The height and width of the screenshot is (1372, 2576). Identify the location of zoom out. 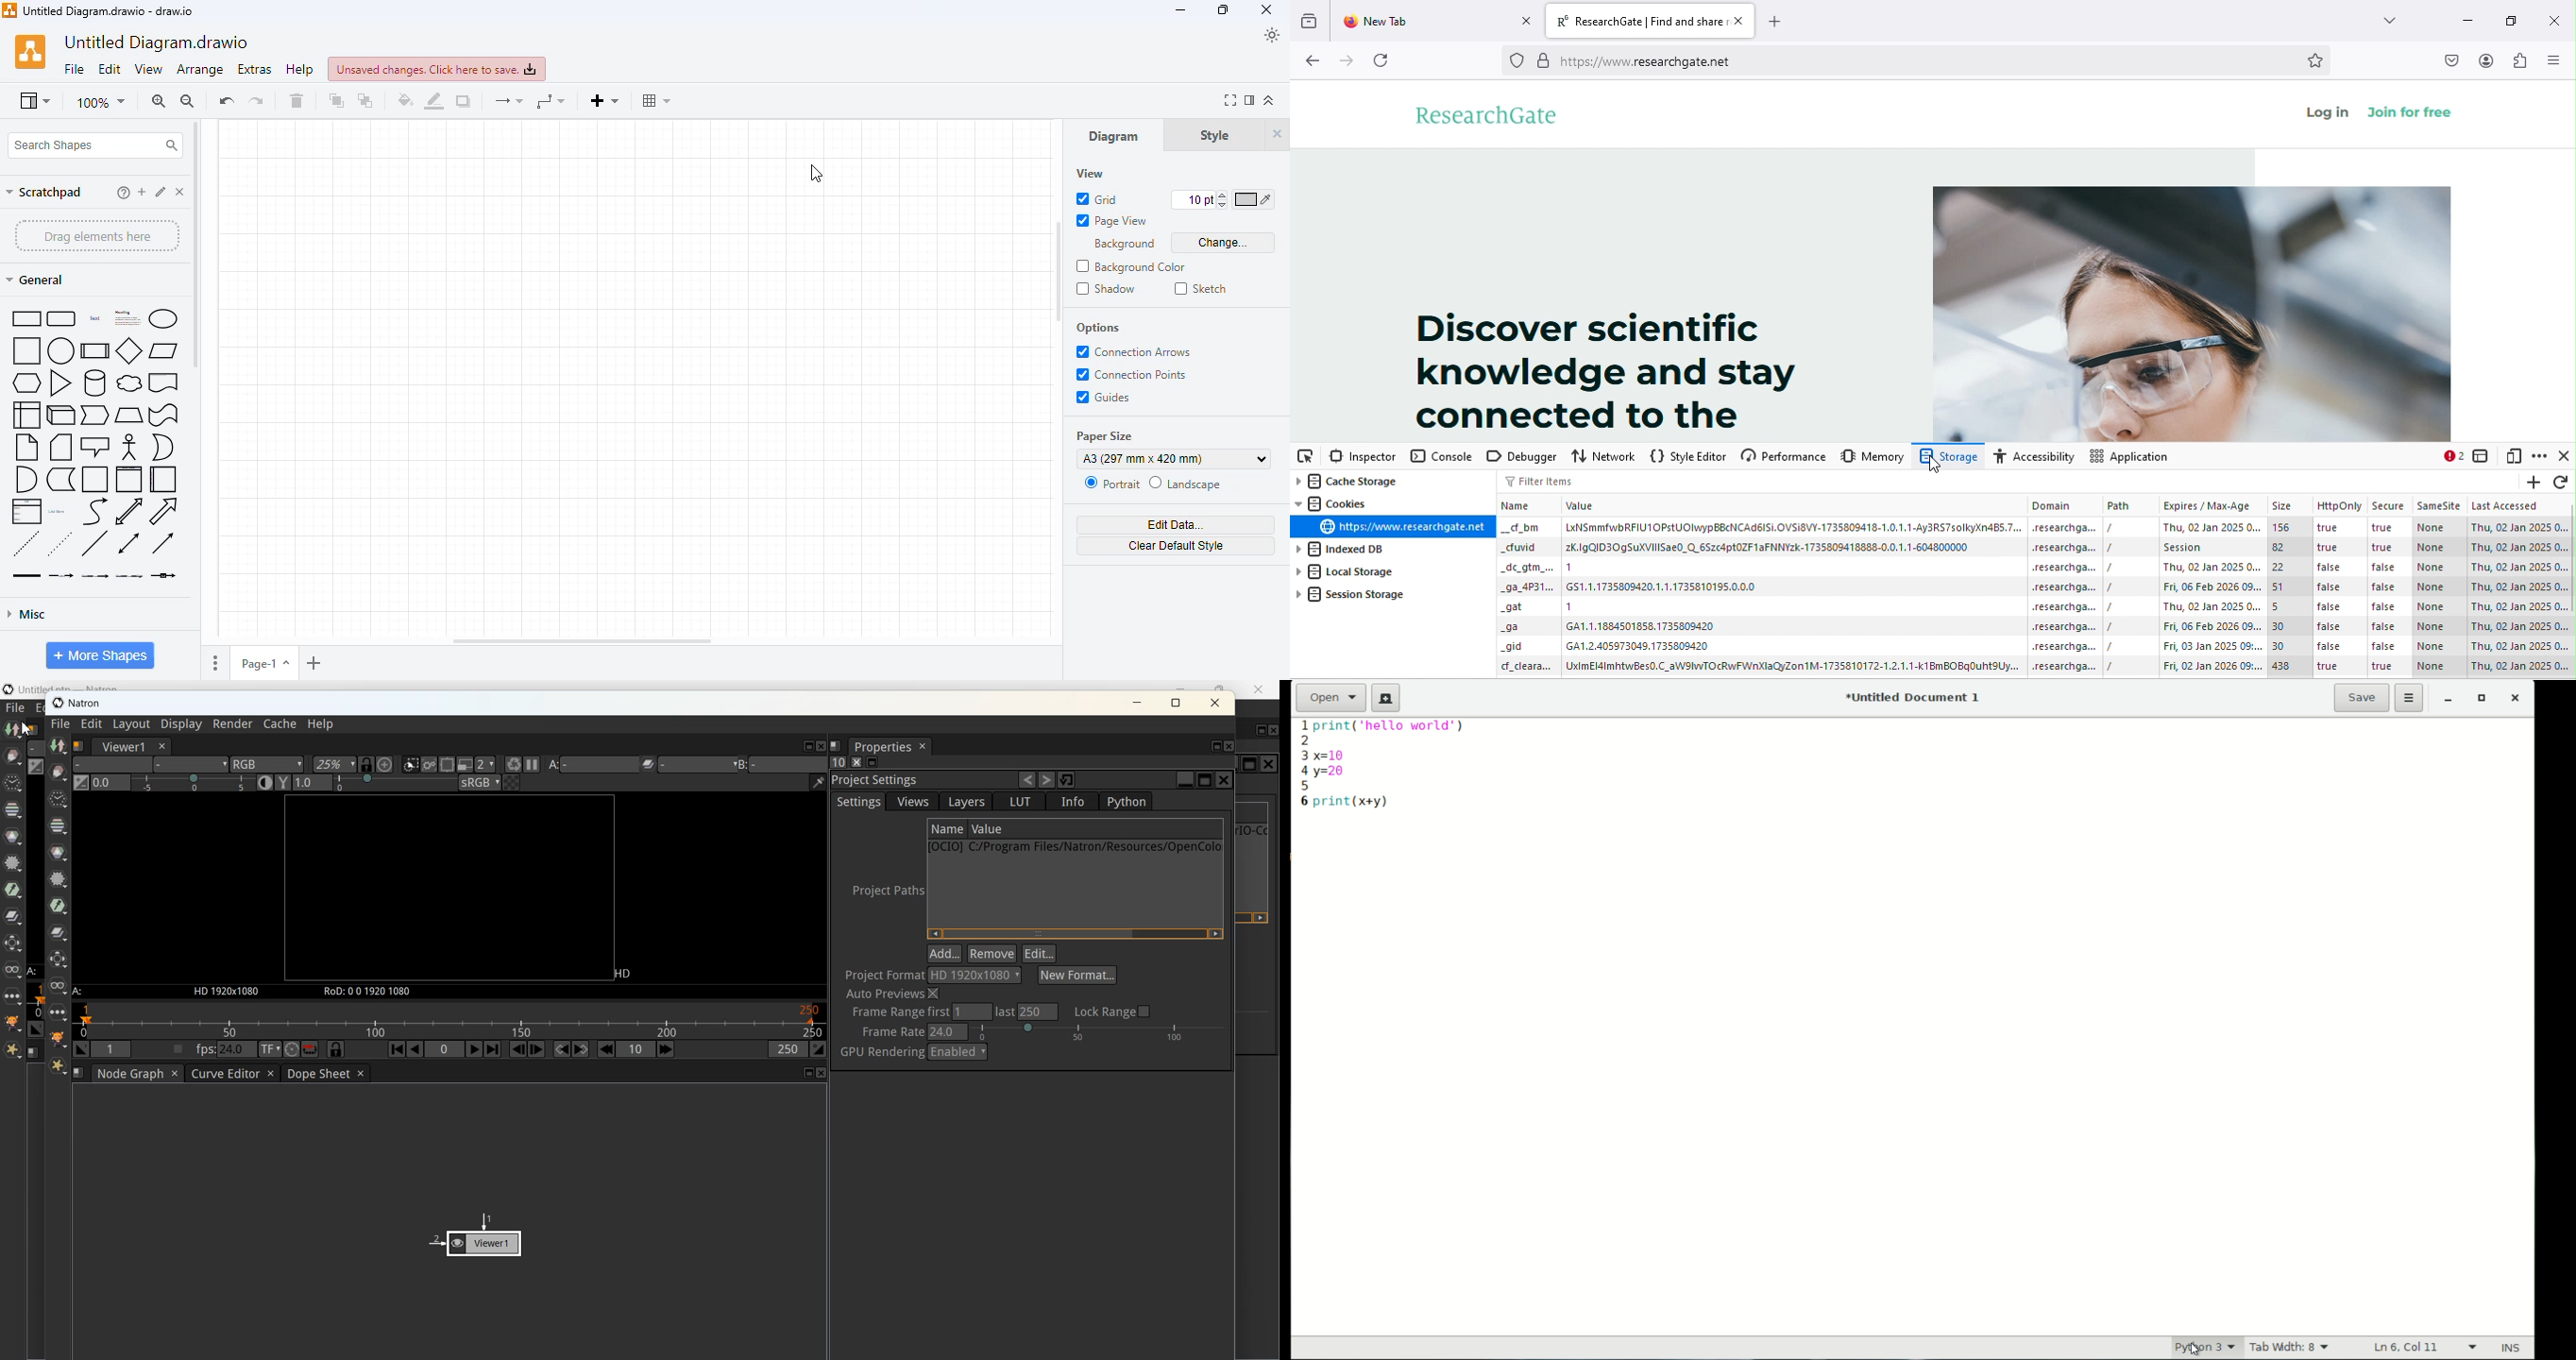
(188, 101).